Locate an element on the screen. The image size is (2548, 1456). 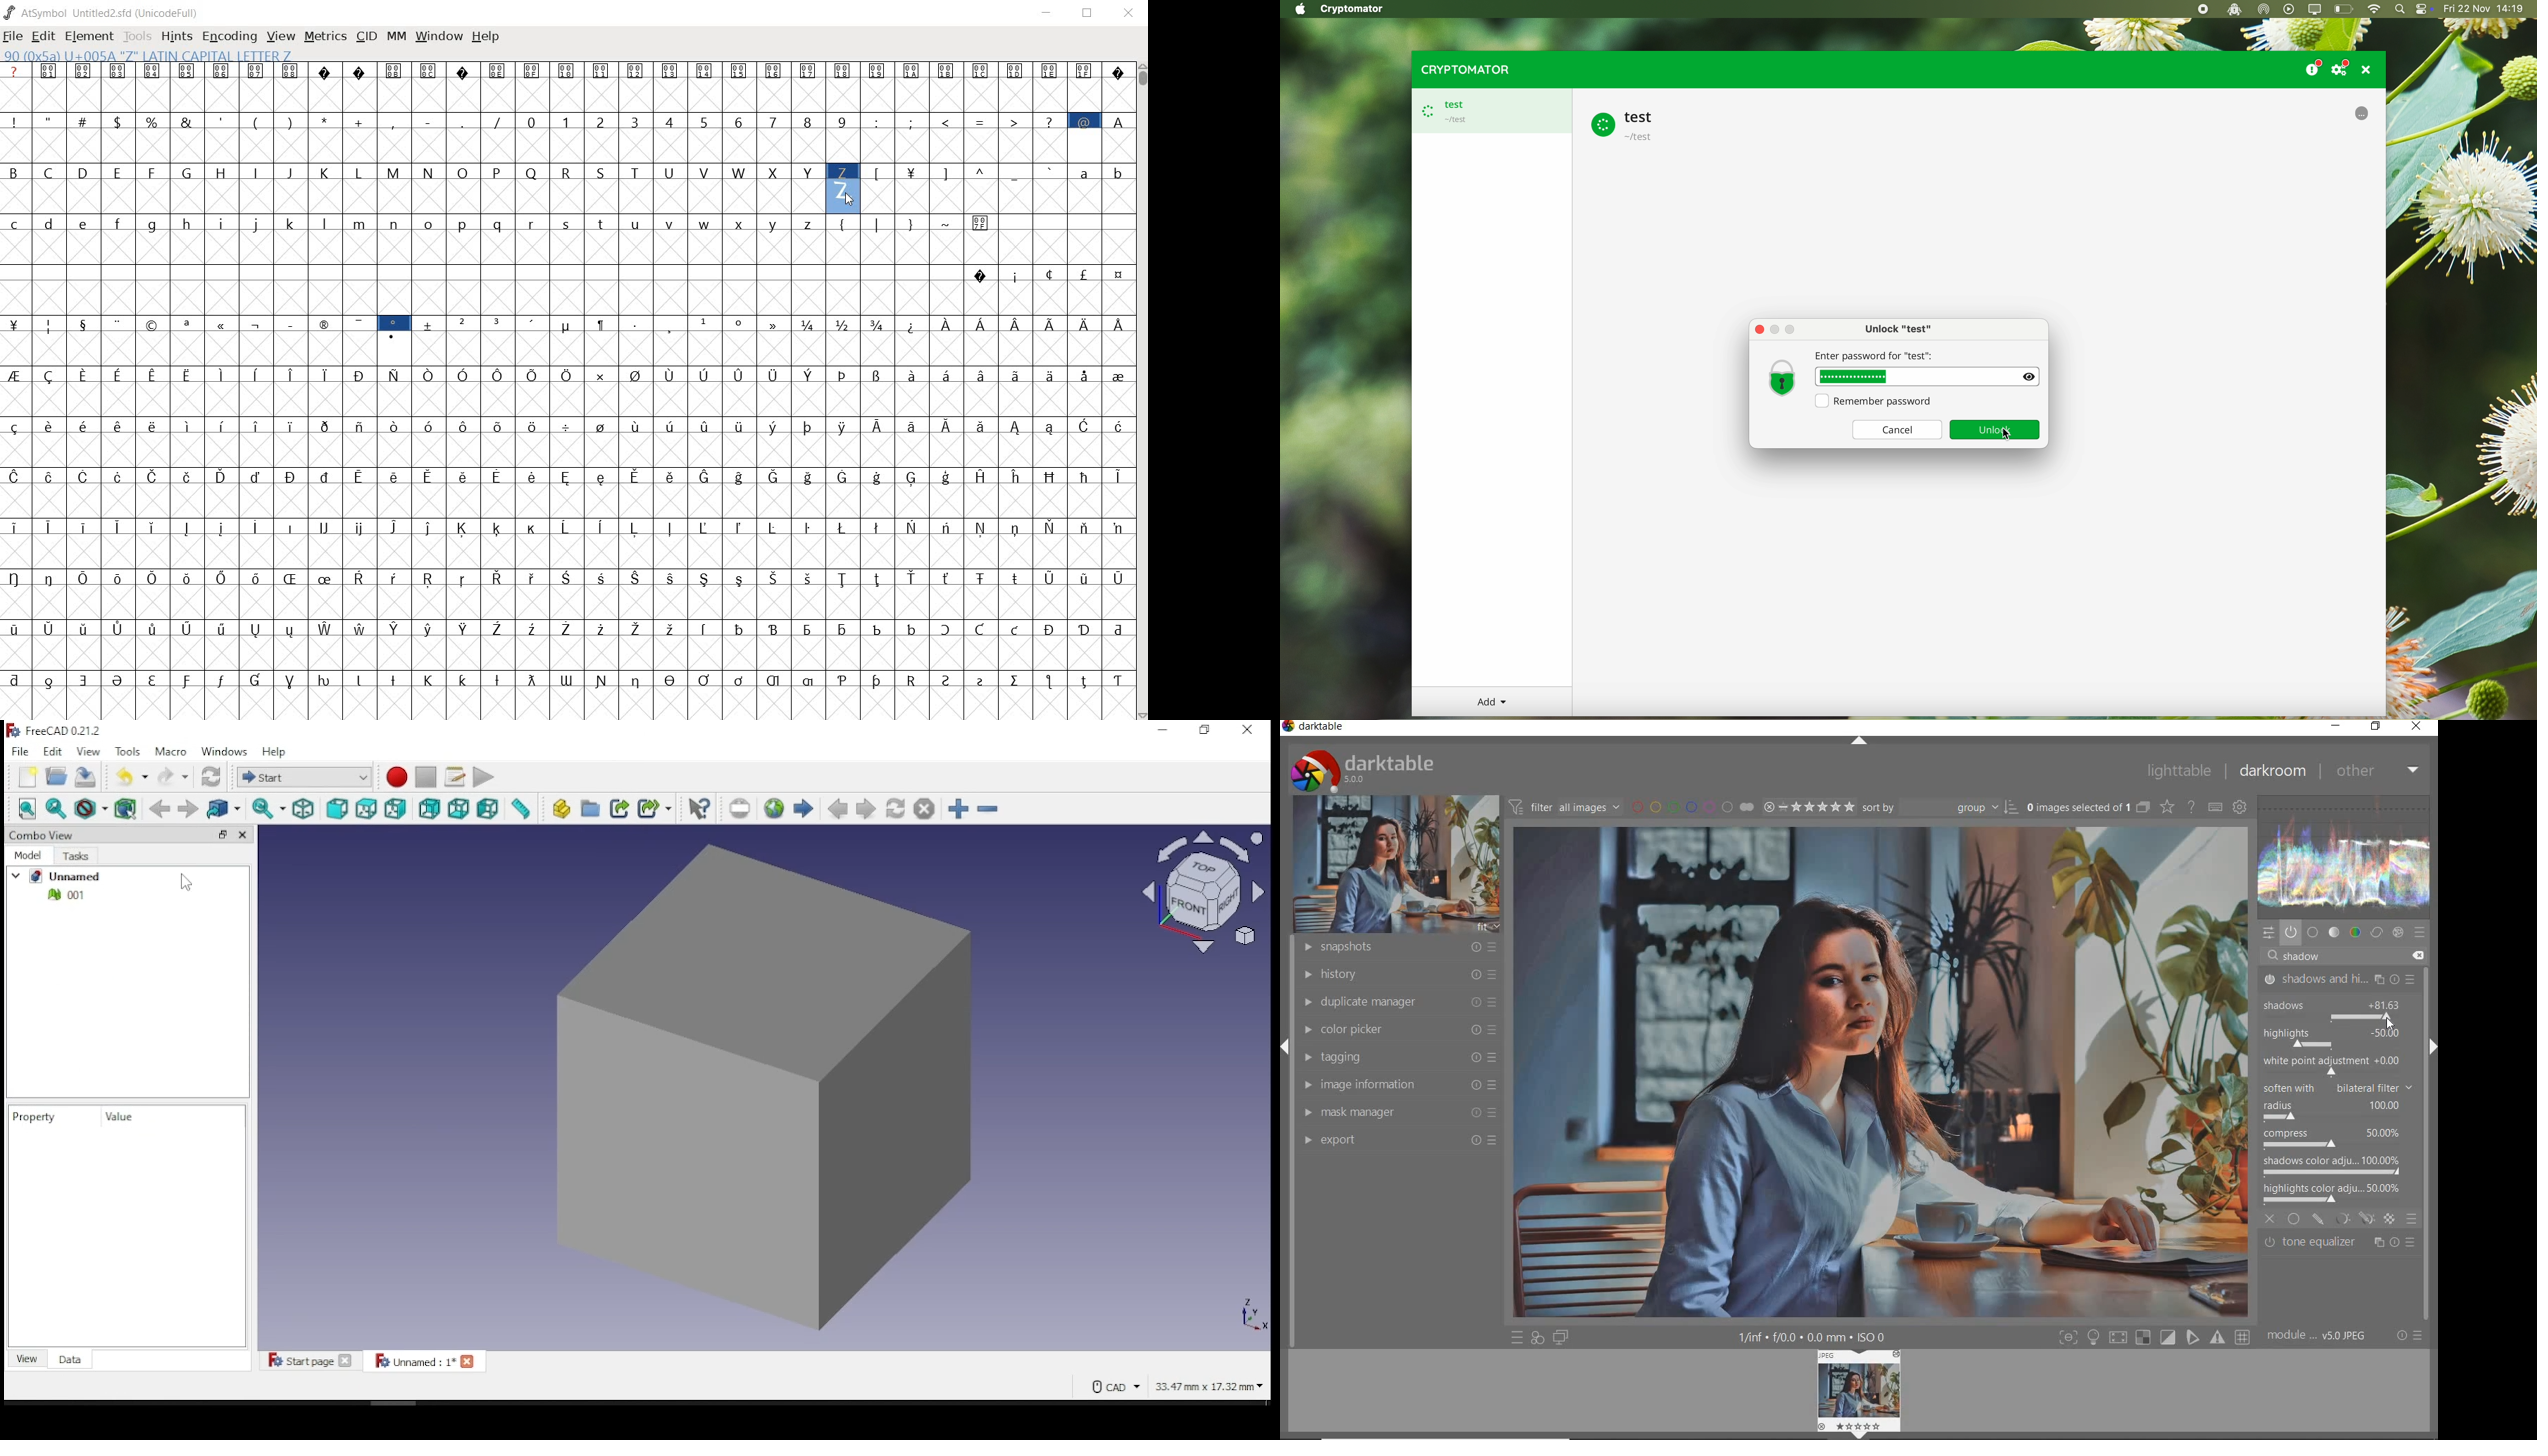
scrollbar is located at coordinates (1141, 390).